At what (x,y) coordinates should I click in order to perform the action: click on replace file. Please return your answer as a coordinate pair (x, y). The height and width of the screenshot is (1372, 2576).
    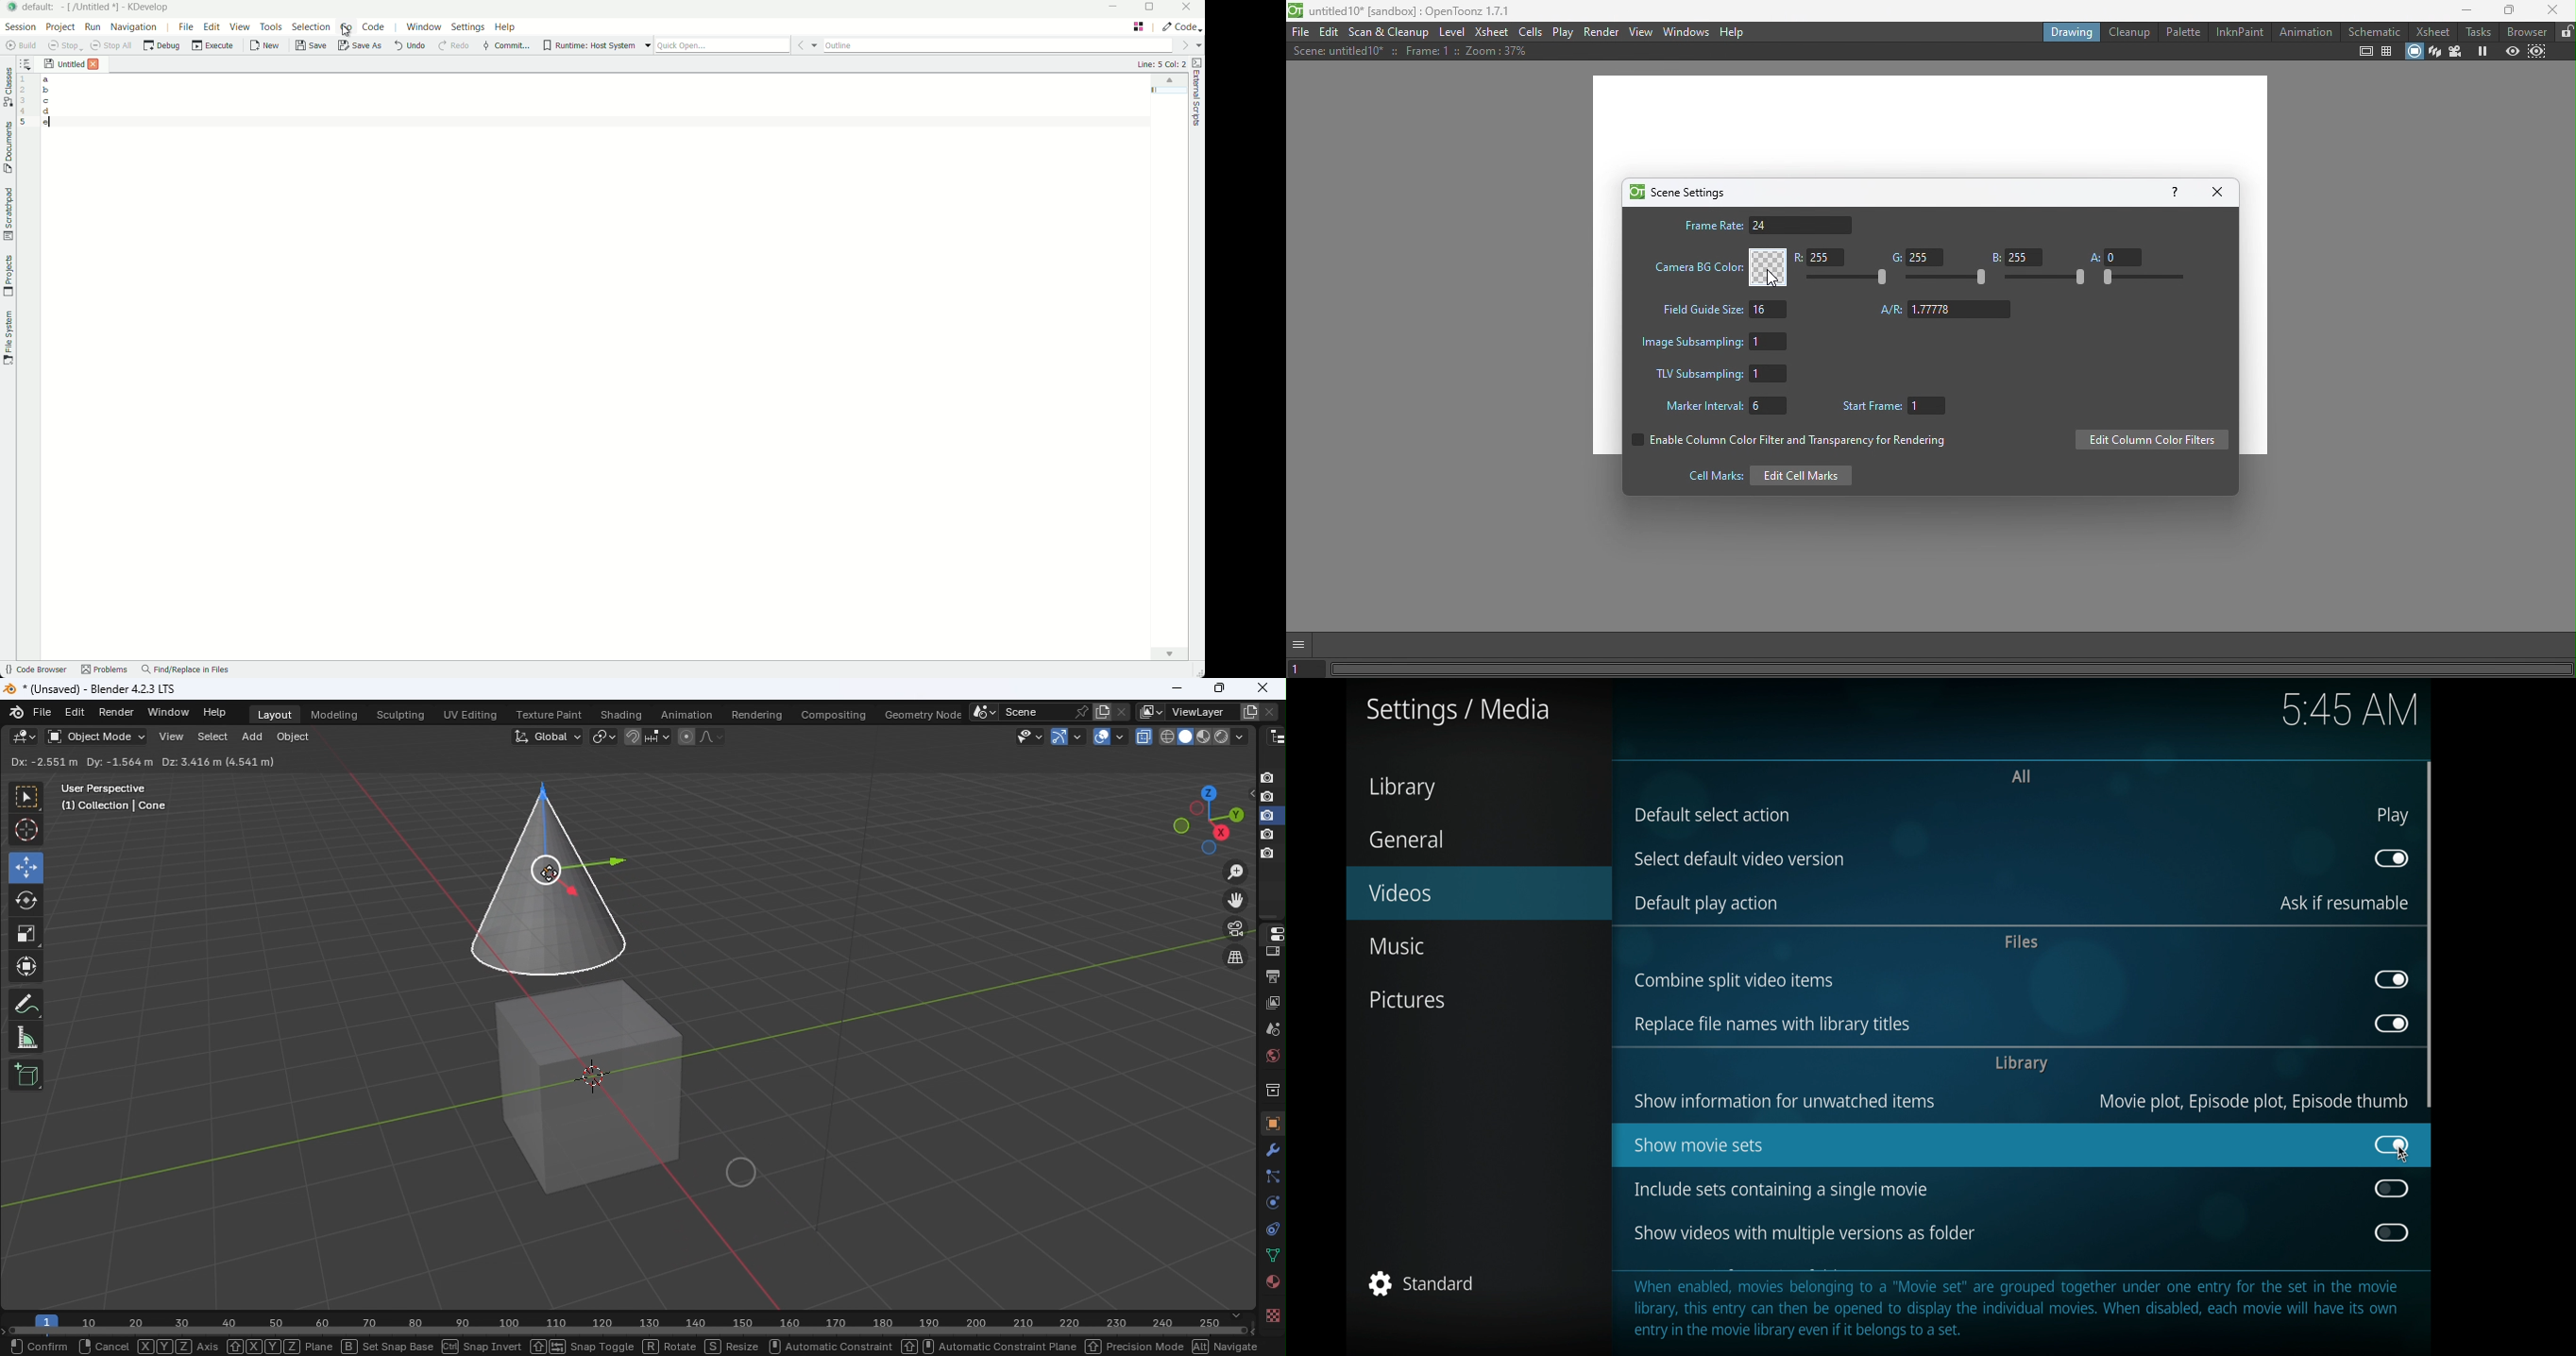
    Looking at the image, I should click on (1772, 1025).